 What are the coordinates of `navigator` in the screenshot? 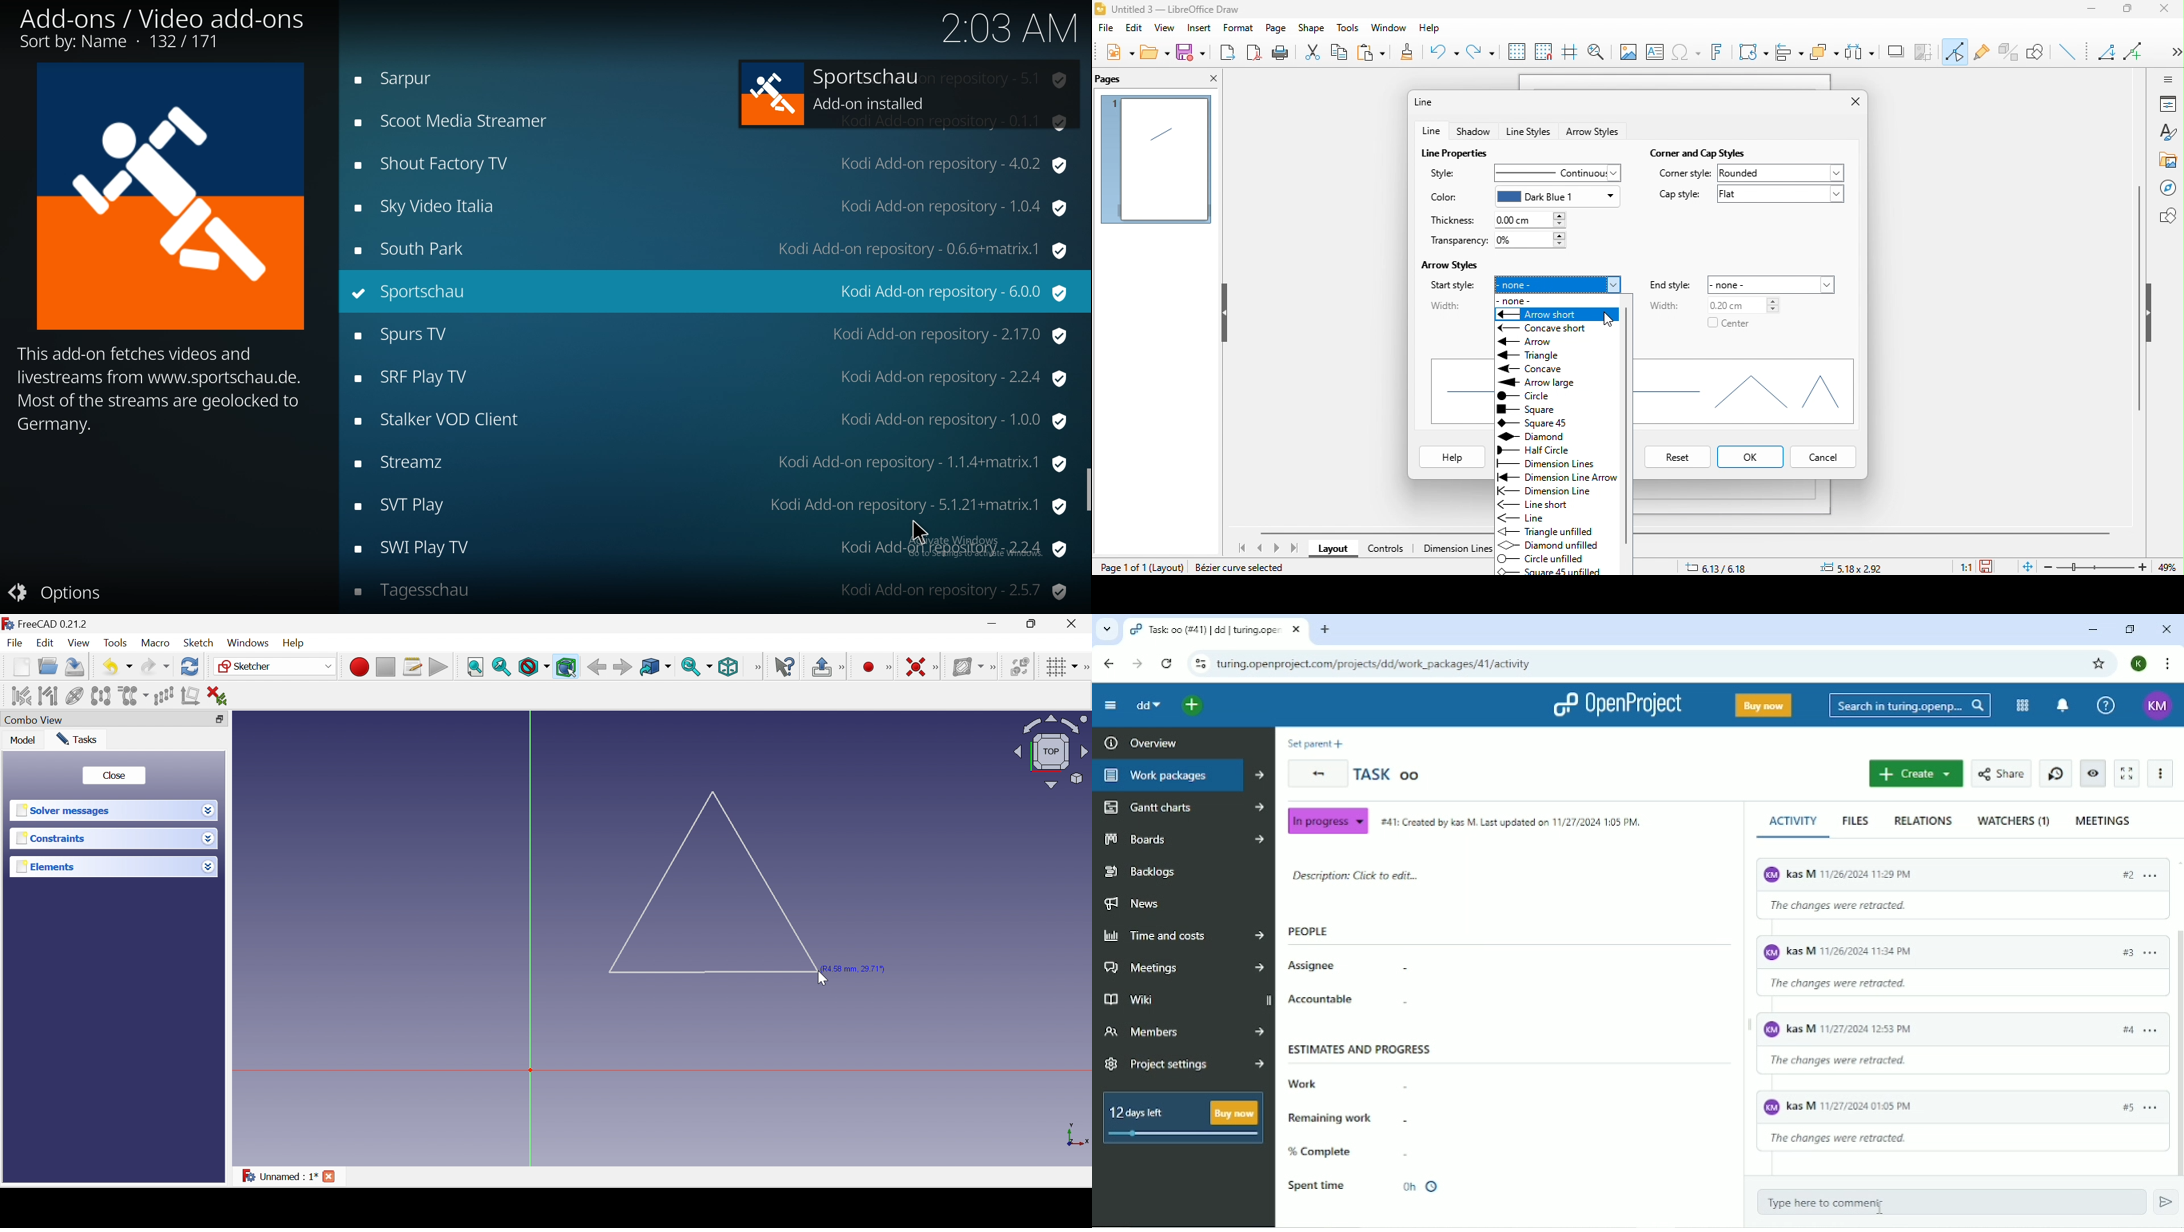 It's located at (2167, 188).